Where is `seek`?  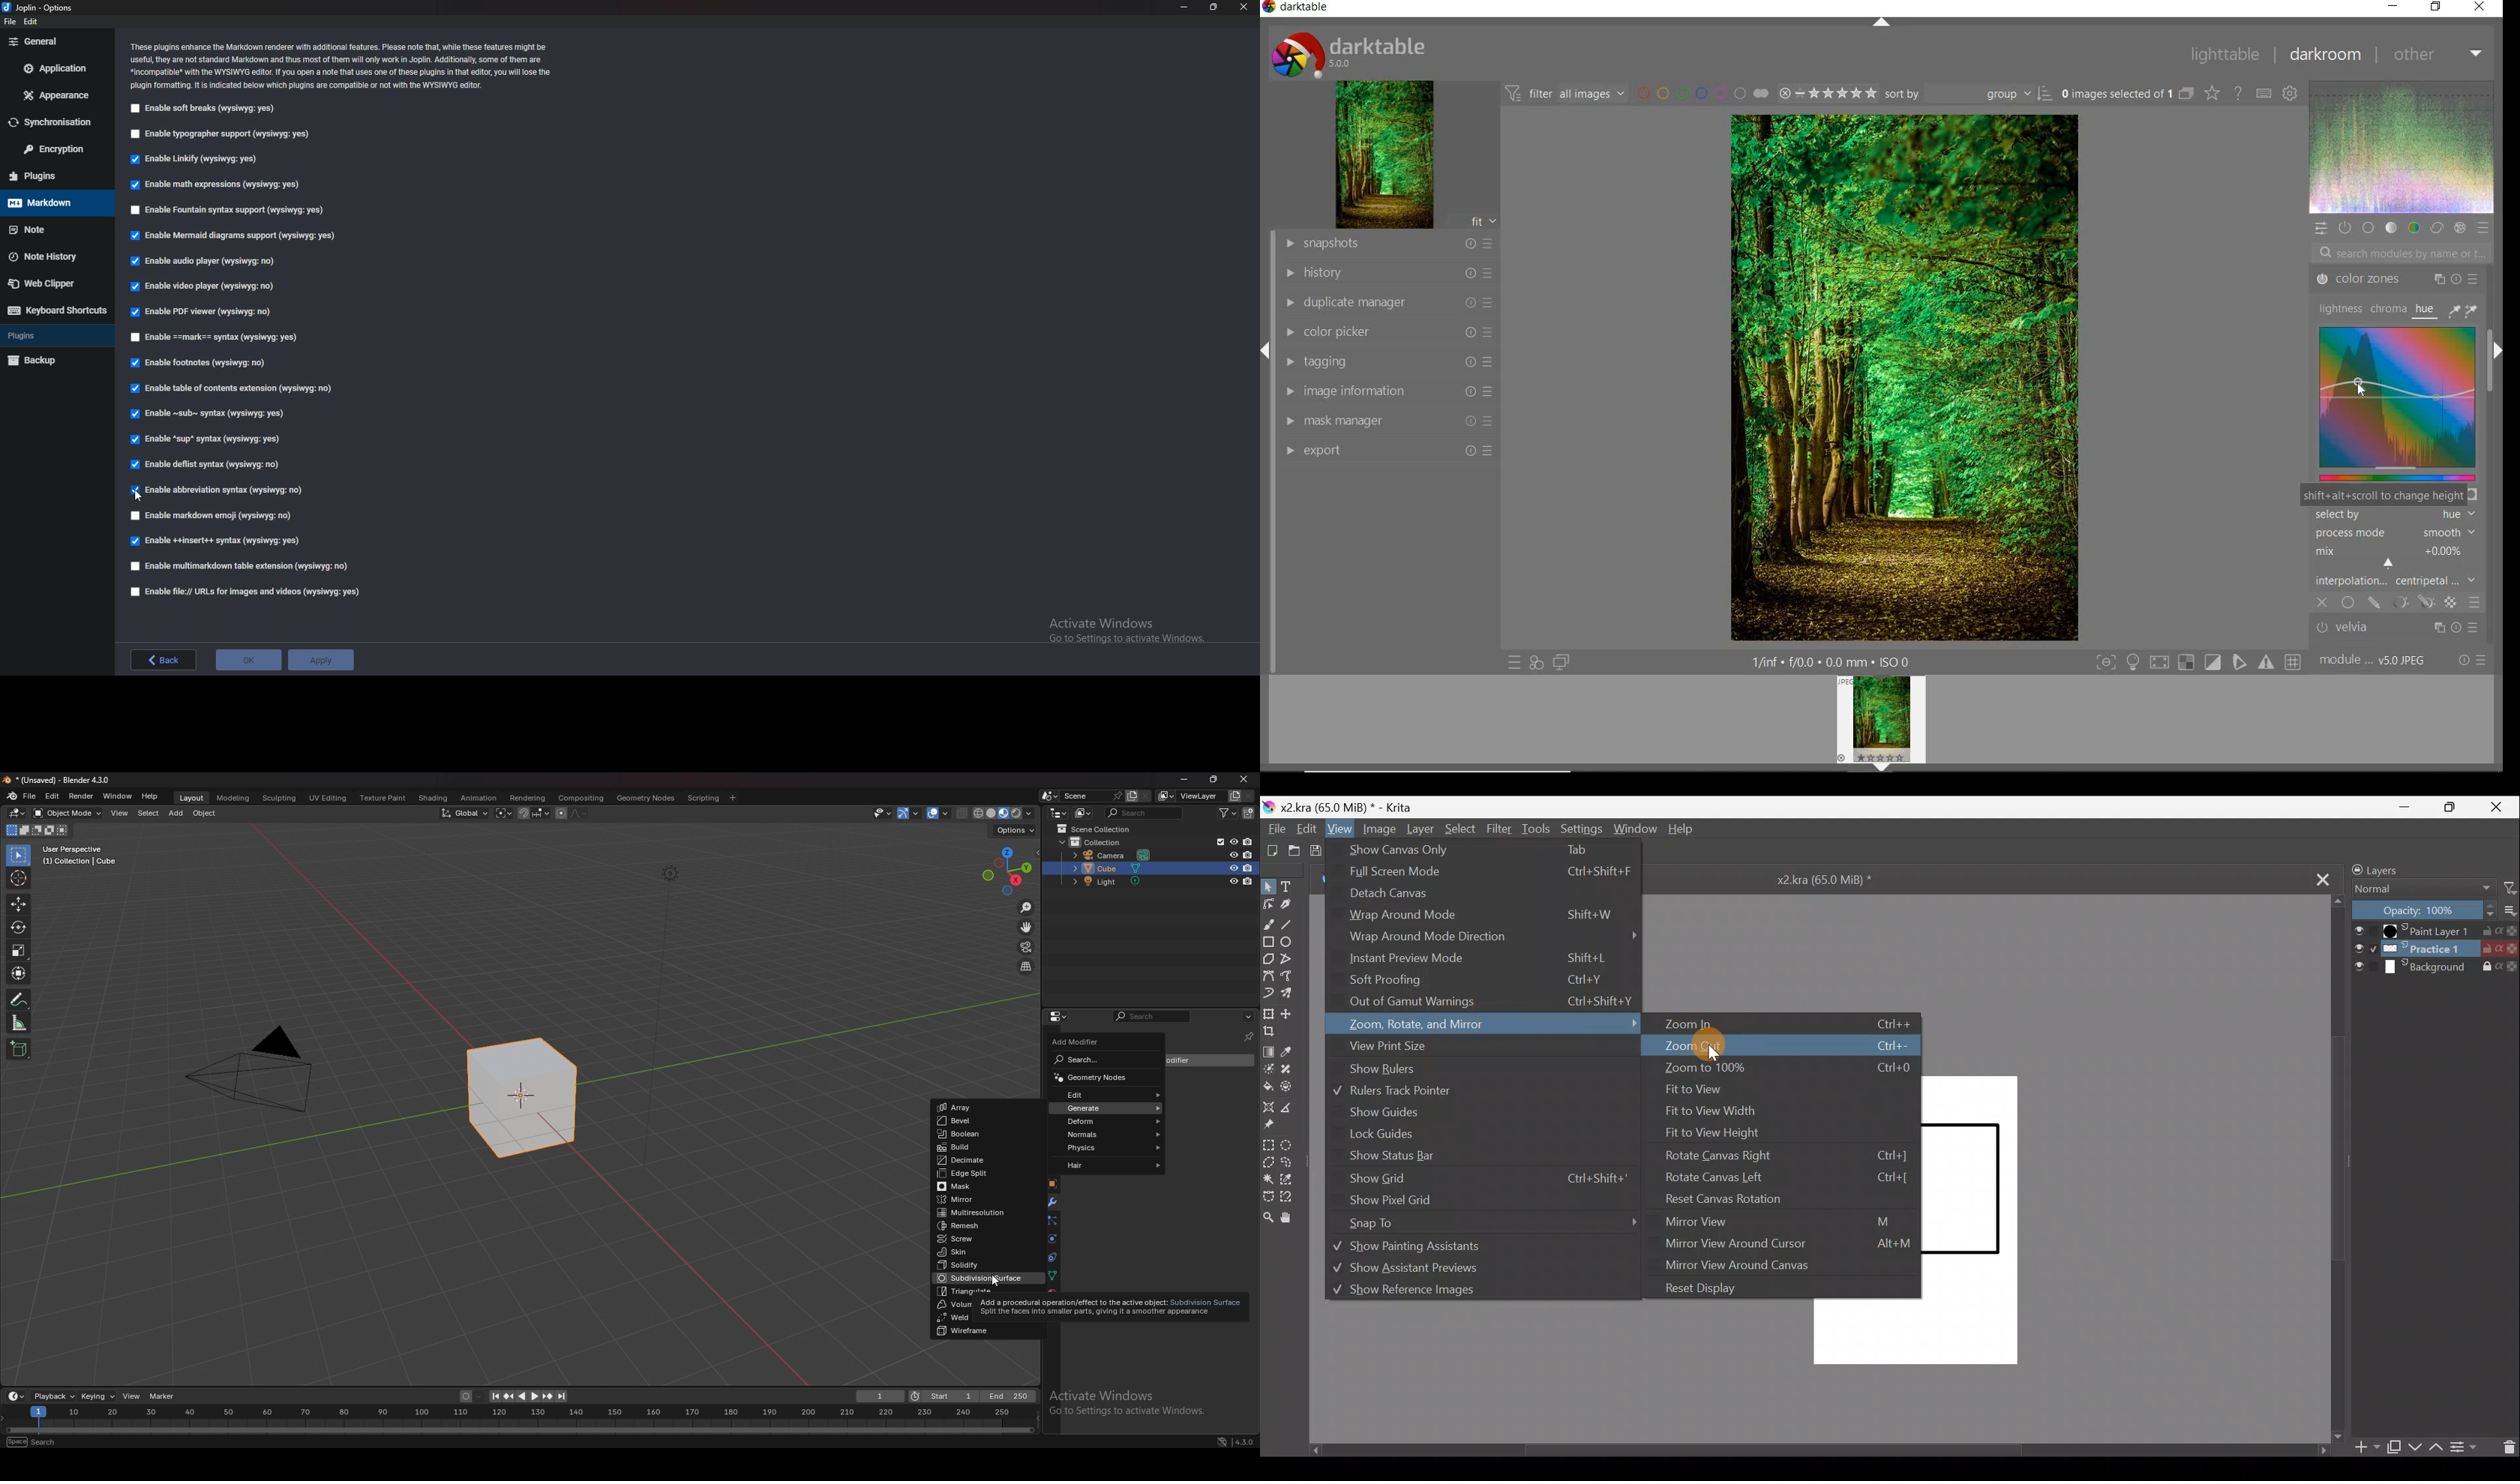
seek is located at coordinates (521, 1421).